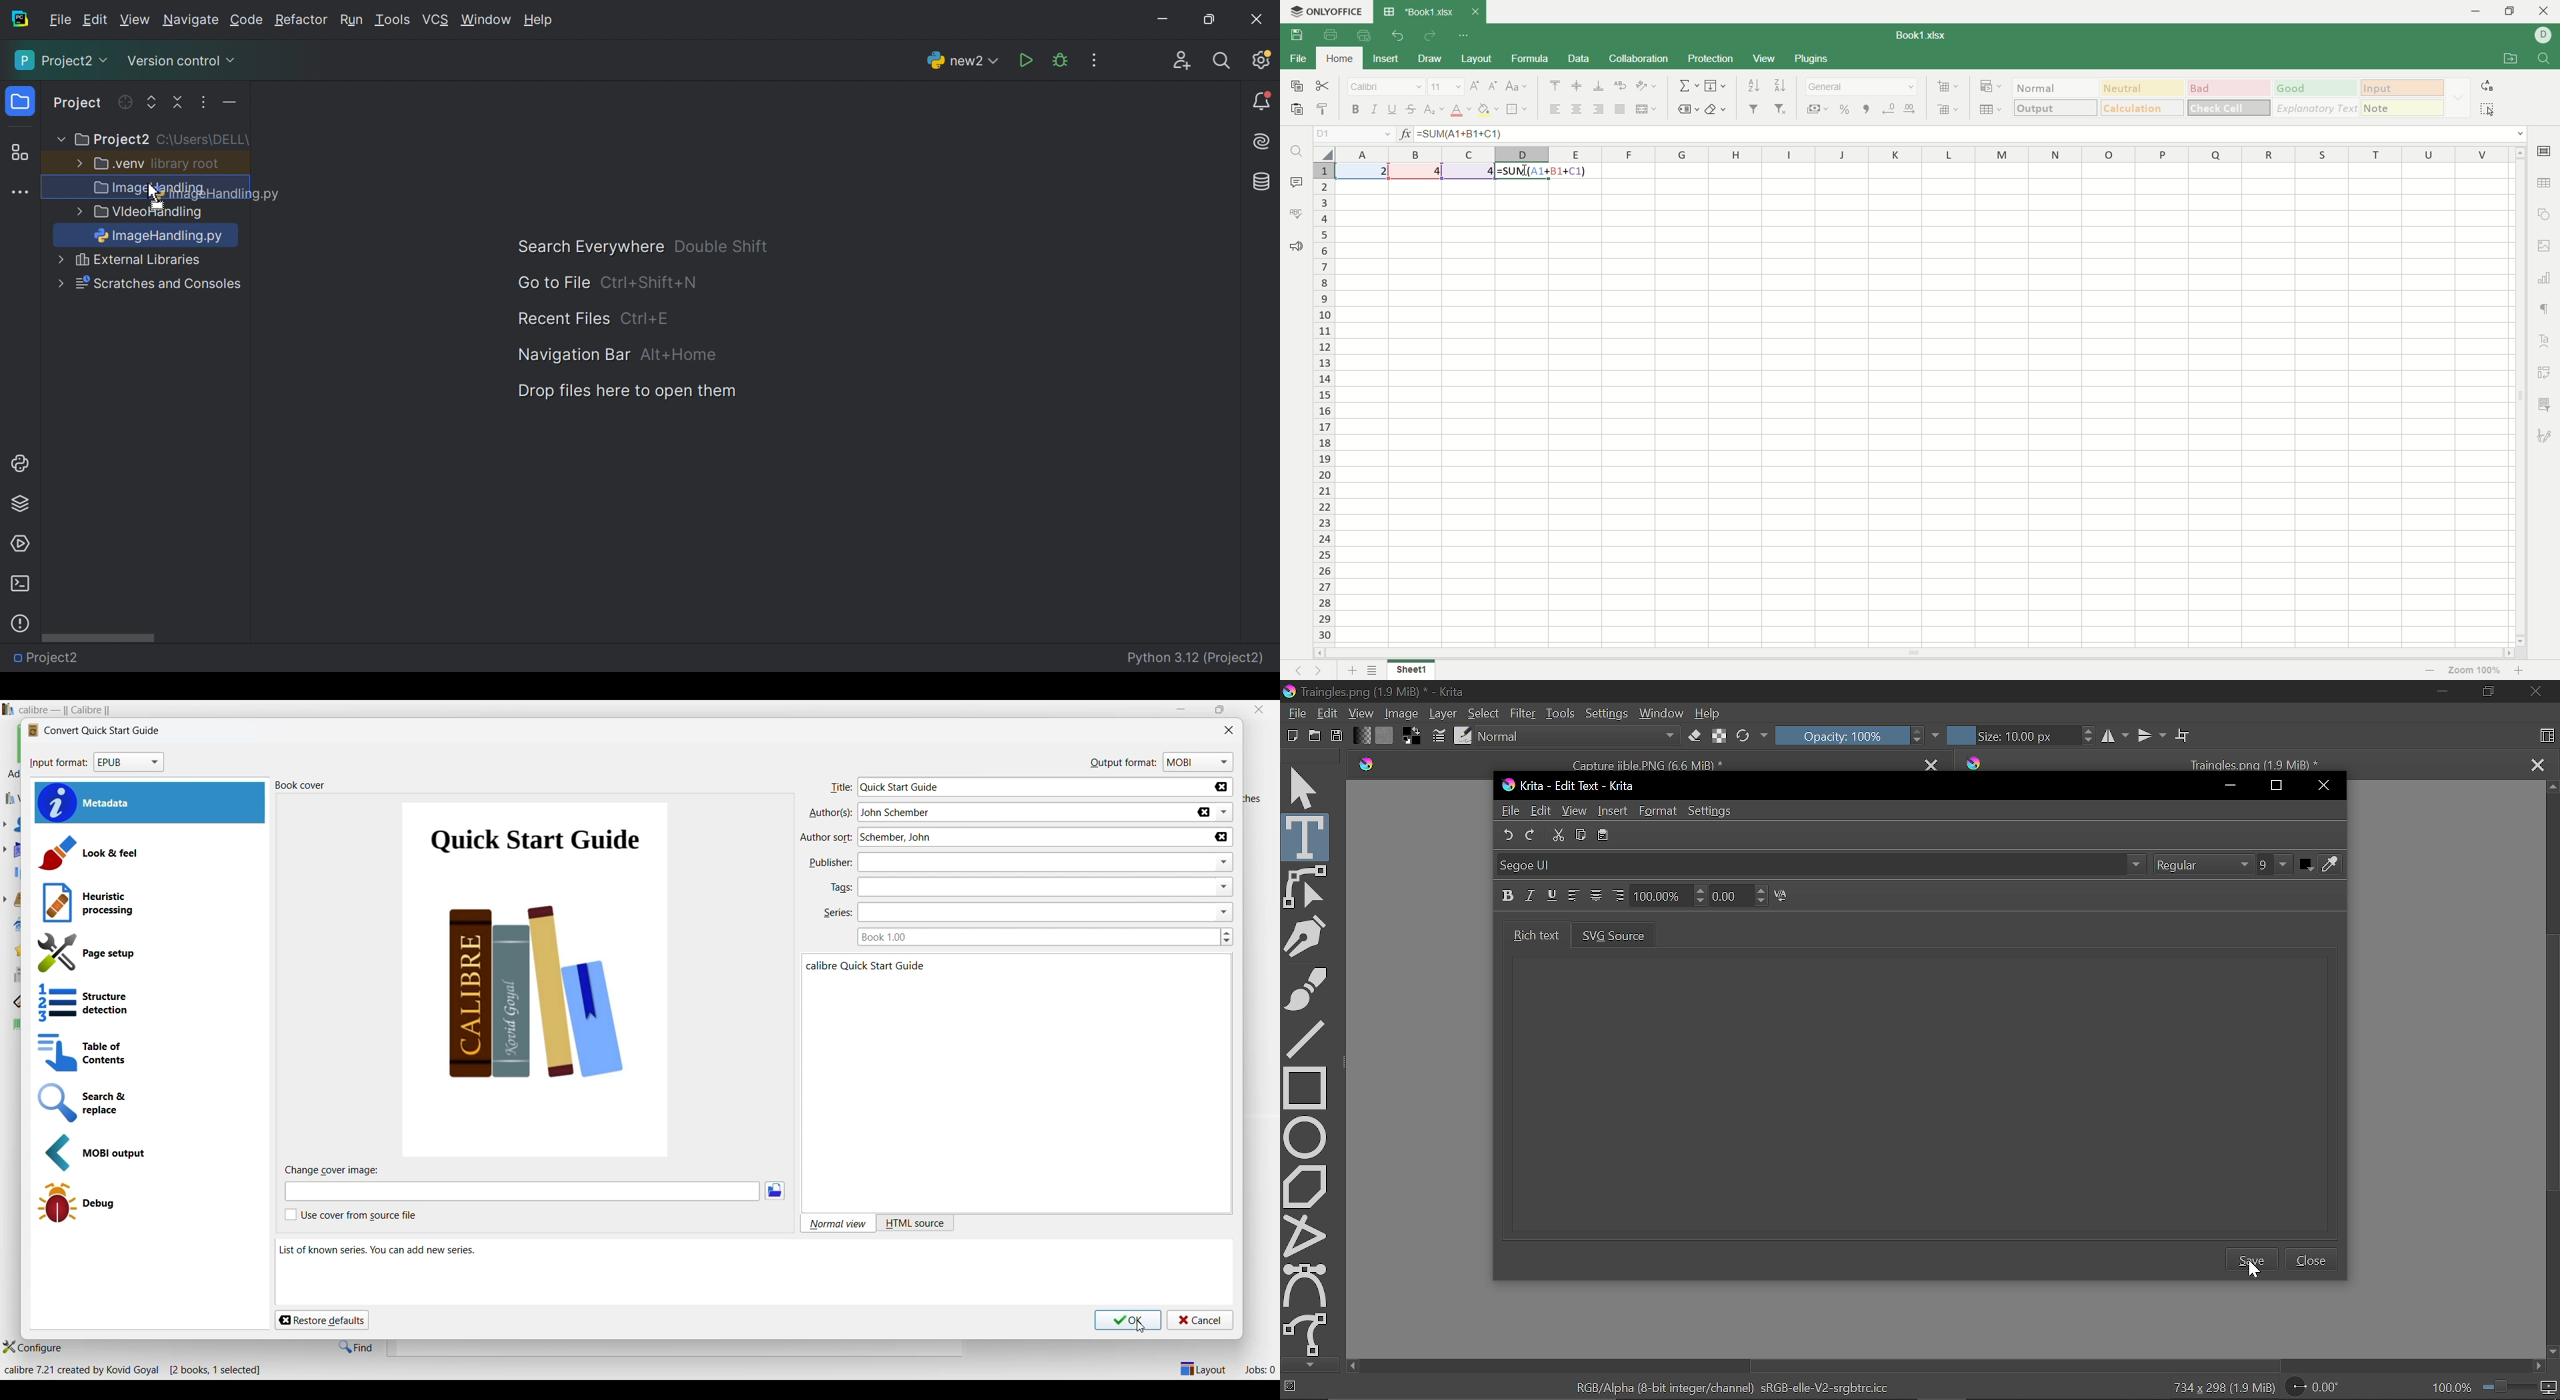 This screenshot has width=2576, height=1400. What do you see at coordinates (2316, 89) in the screenshot?
I see `good` at bounding box center [2316, 89].